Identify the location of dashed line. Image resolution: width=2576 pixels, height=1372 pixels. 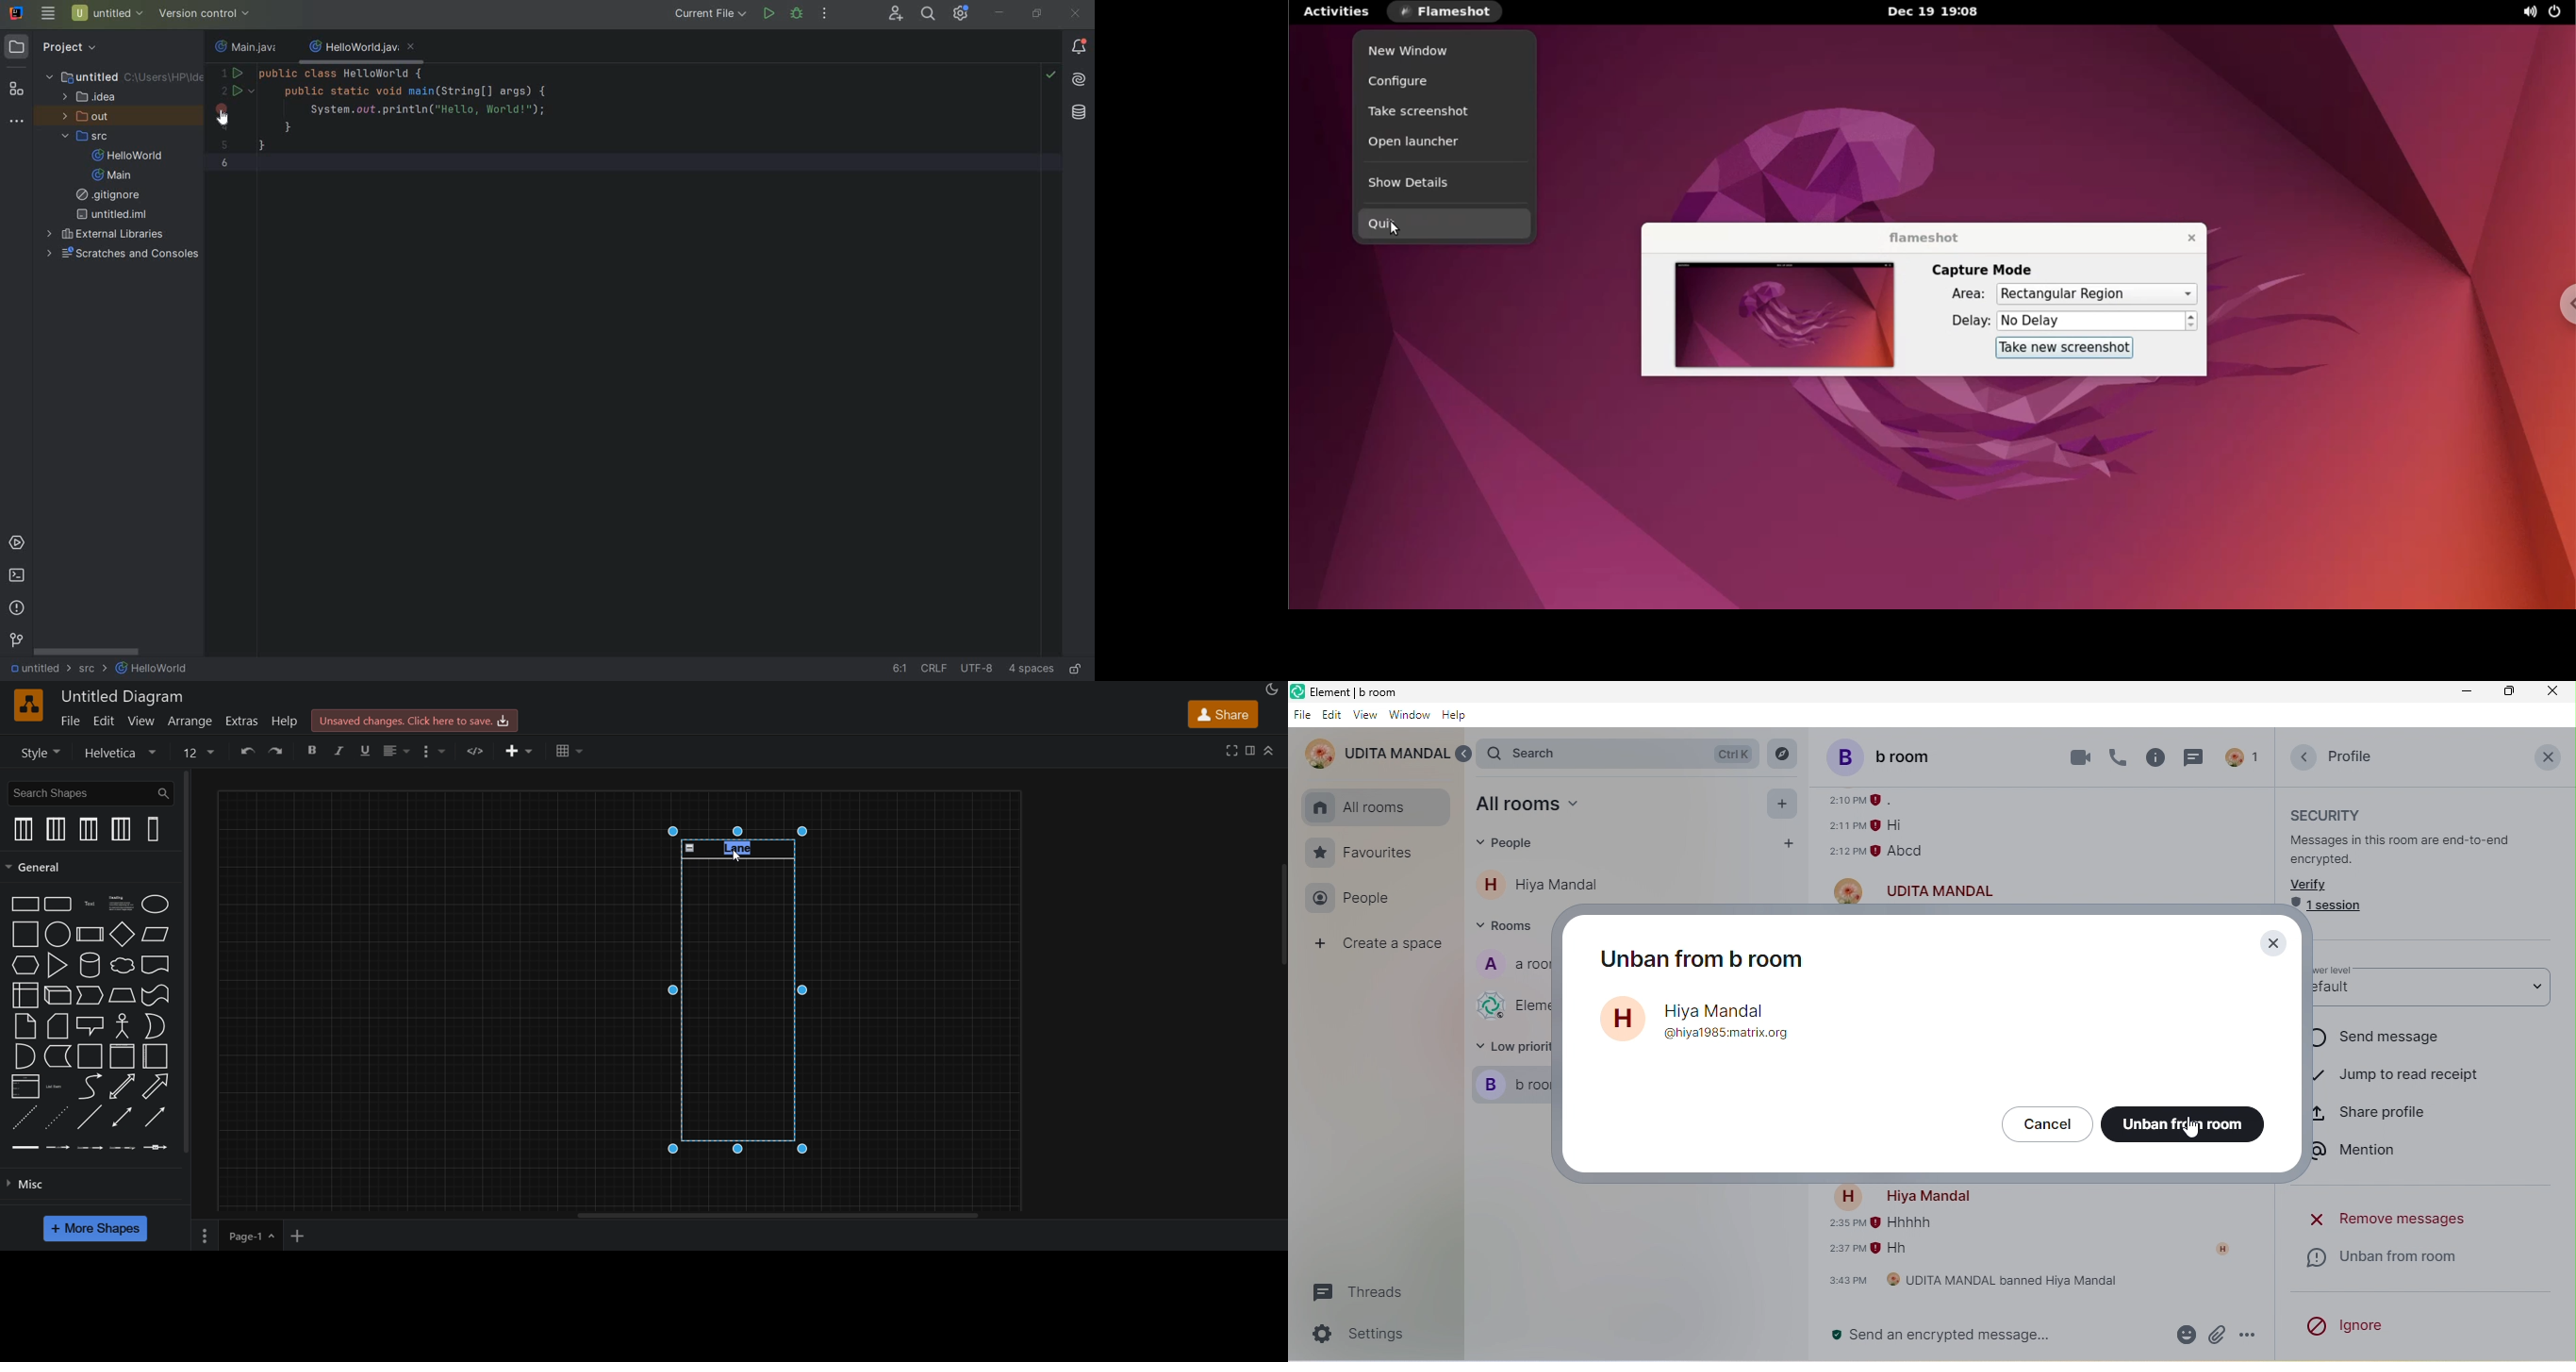
(21, 1119).